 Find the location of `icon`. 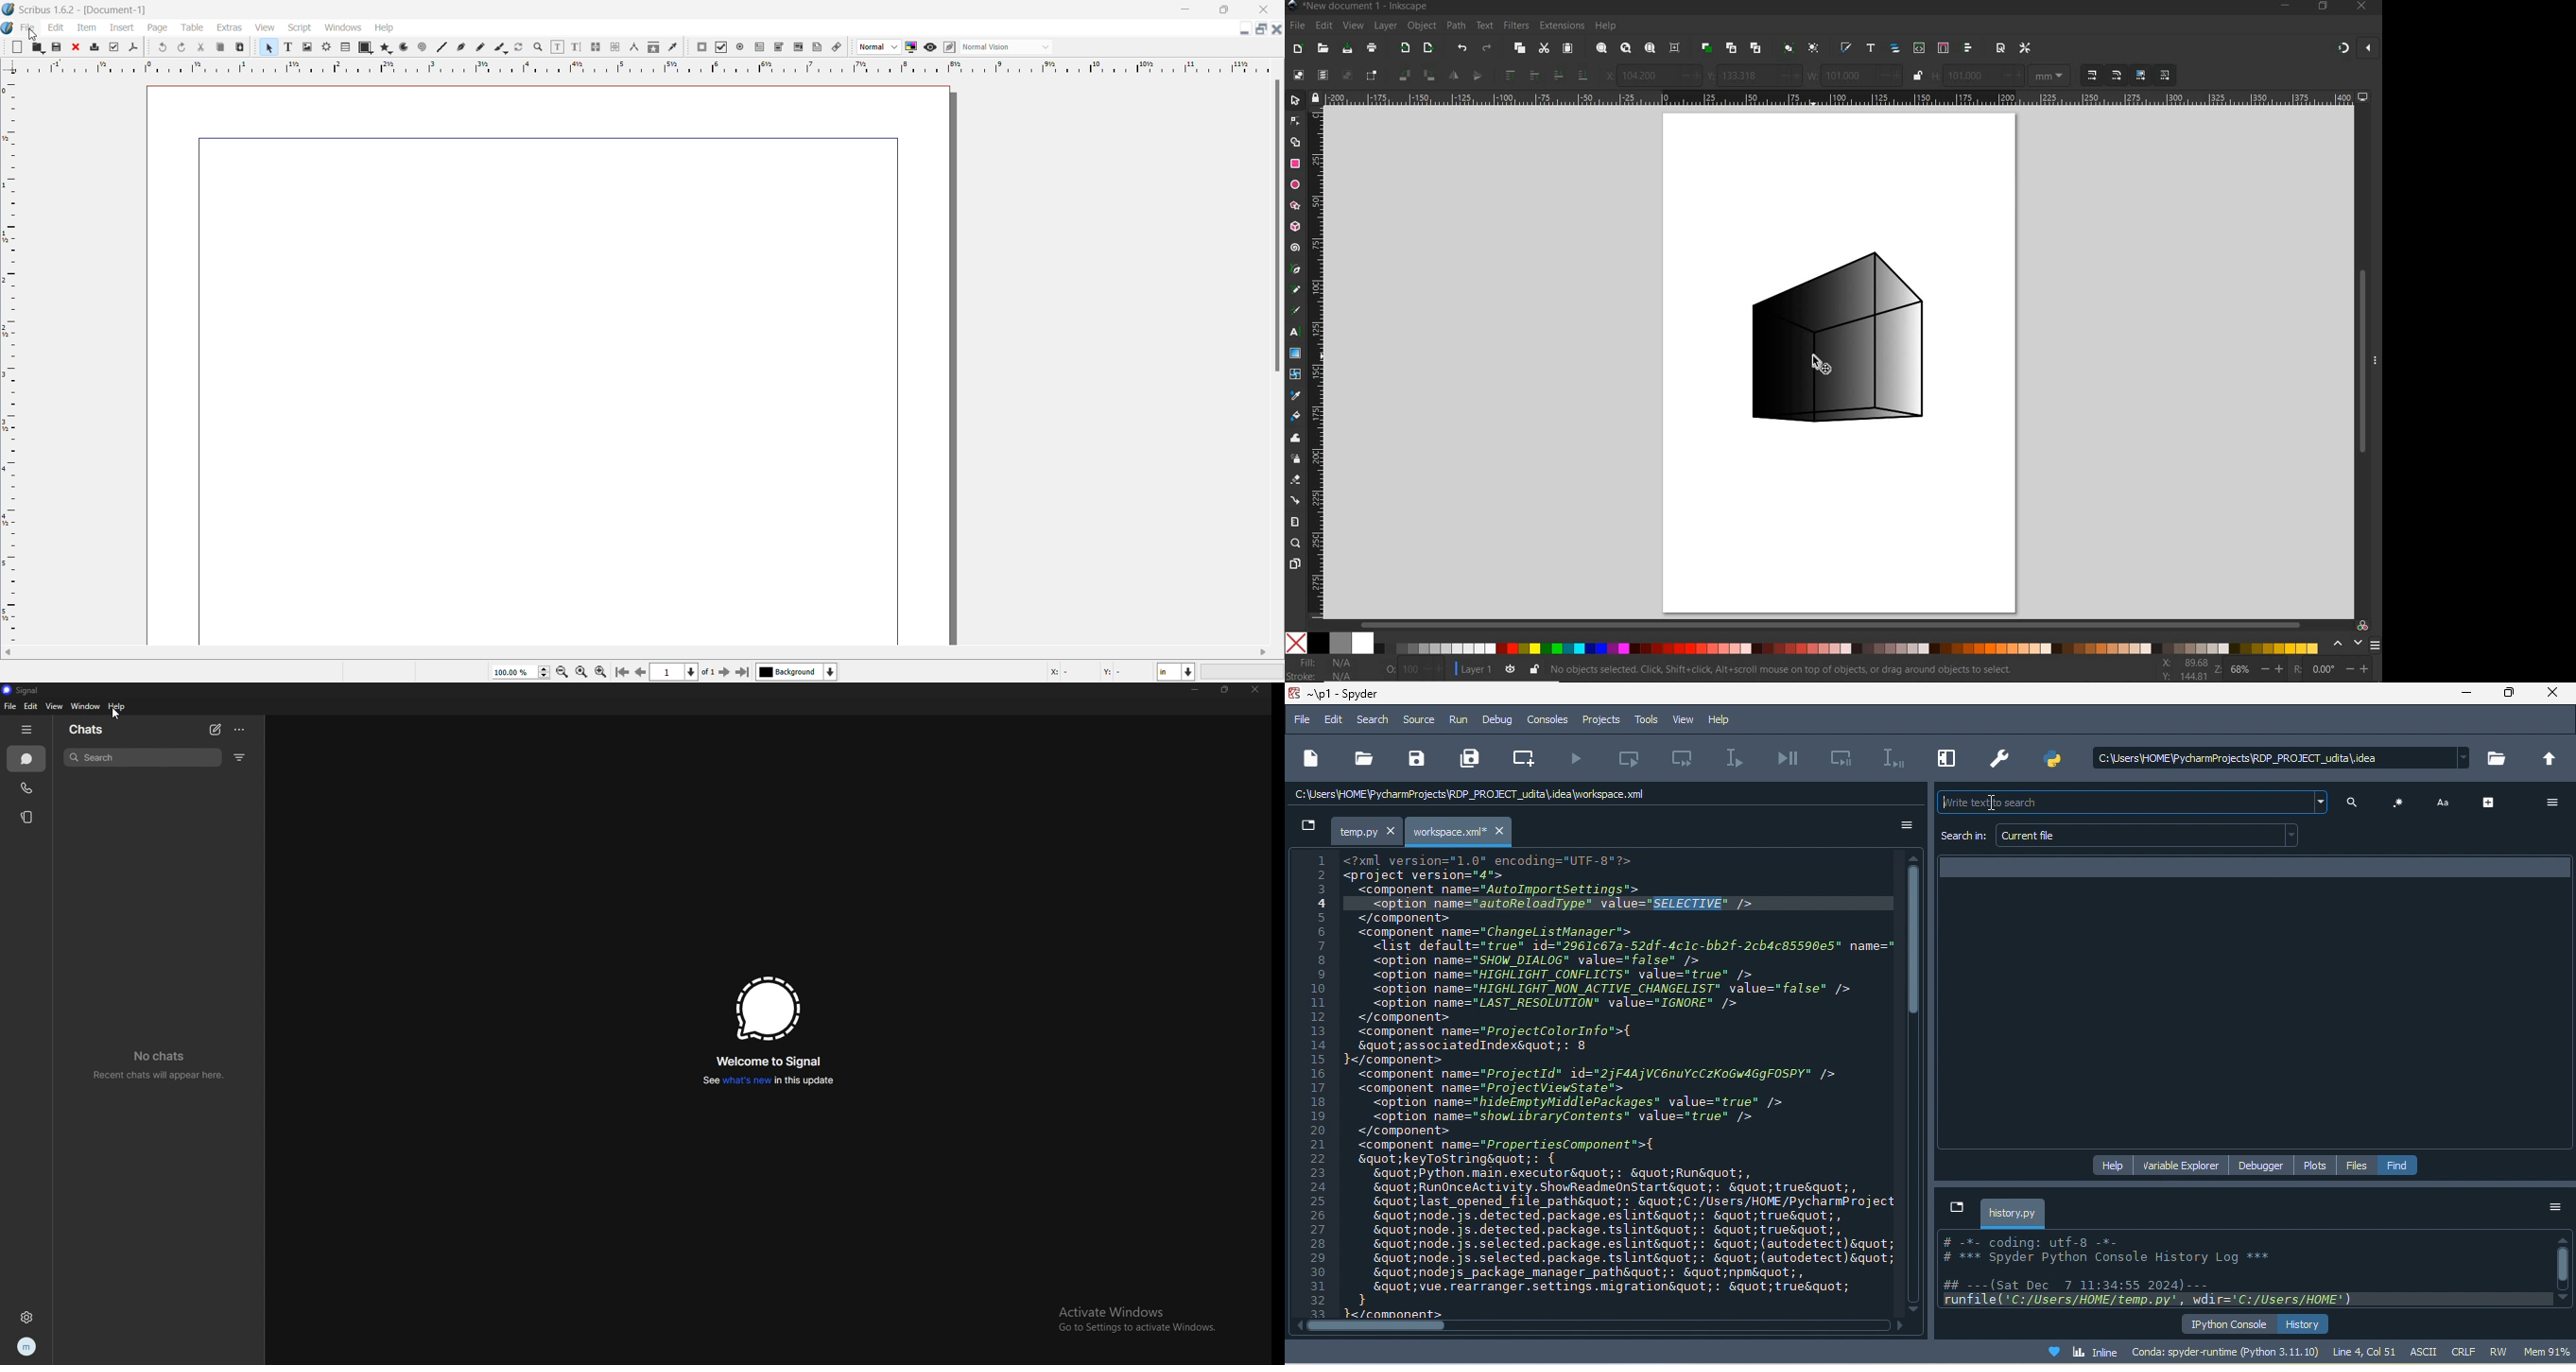

icon is located at coordinates (815, 47).